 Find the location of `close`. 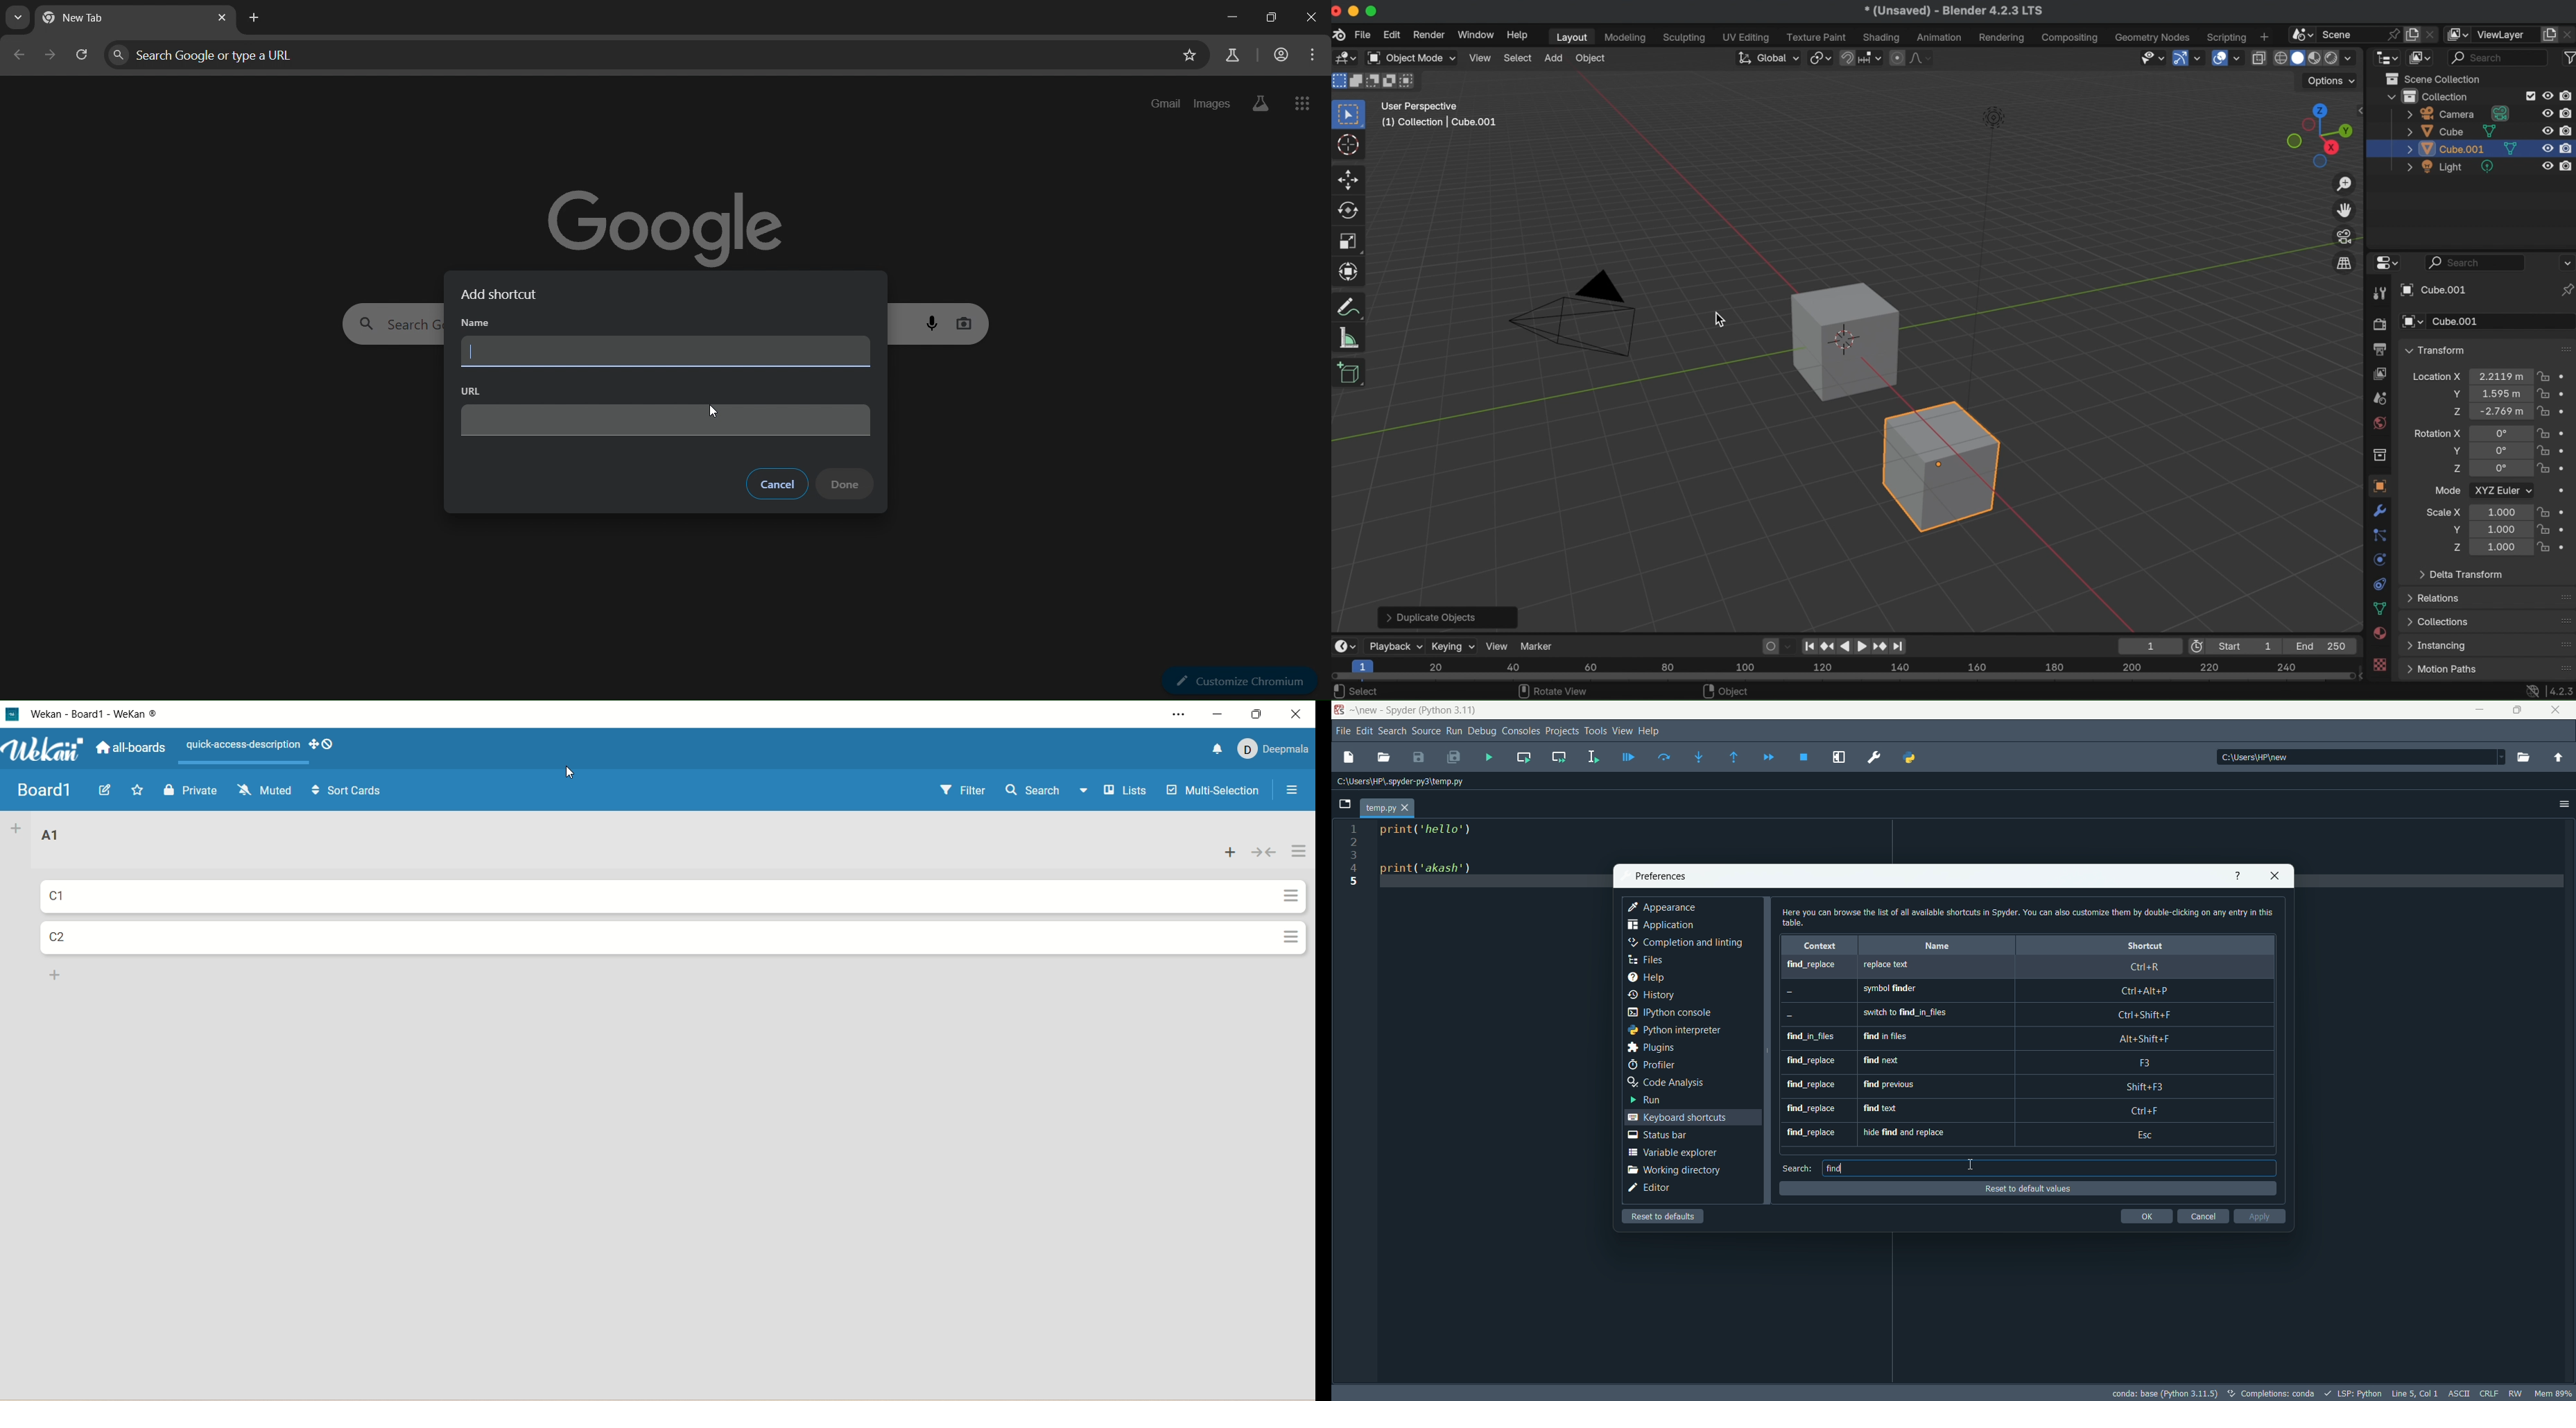

close is located at coordinates (1310, 17).